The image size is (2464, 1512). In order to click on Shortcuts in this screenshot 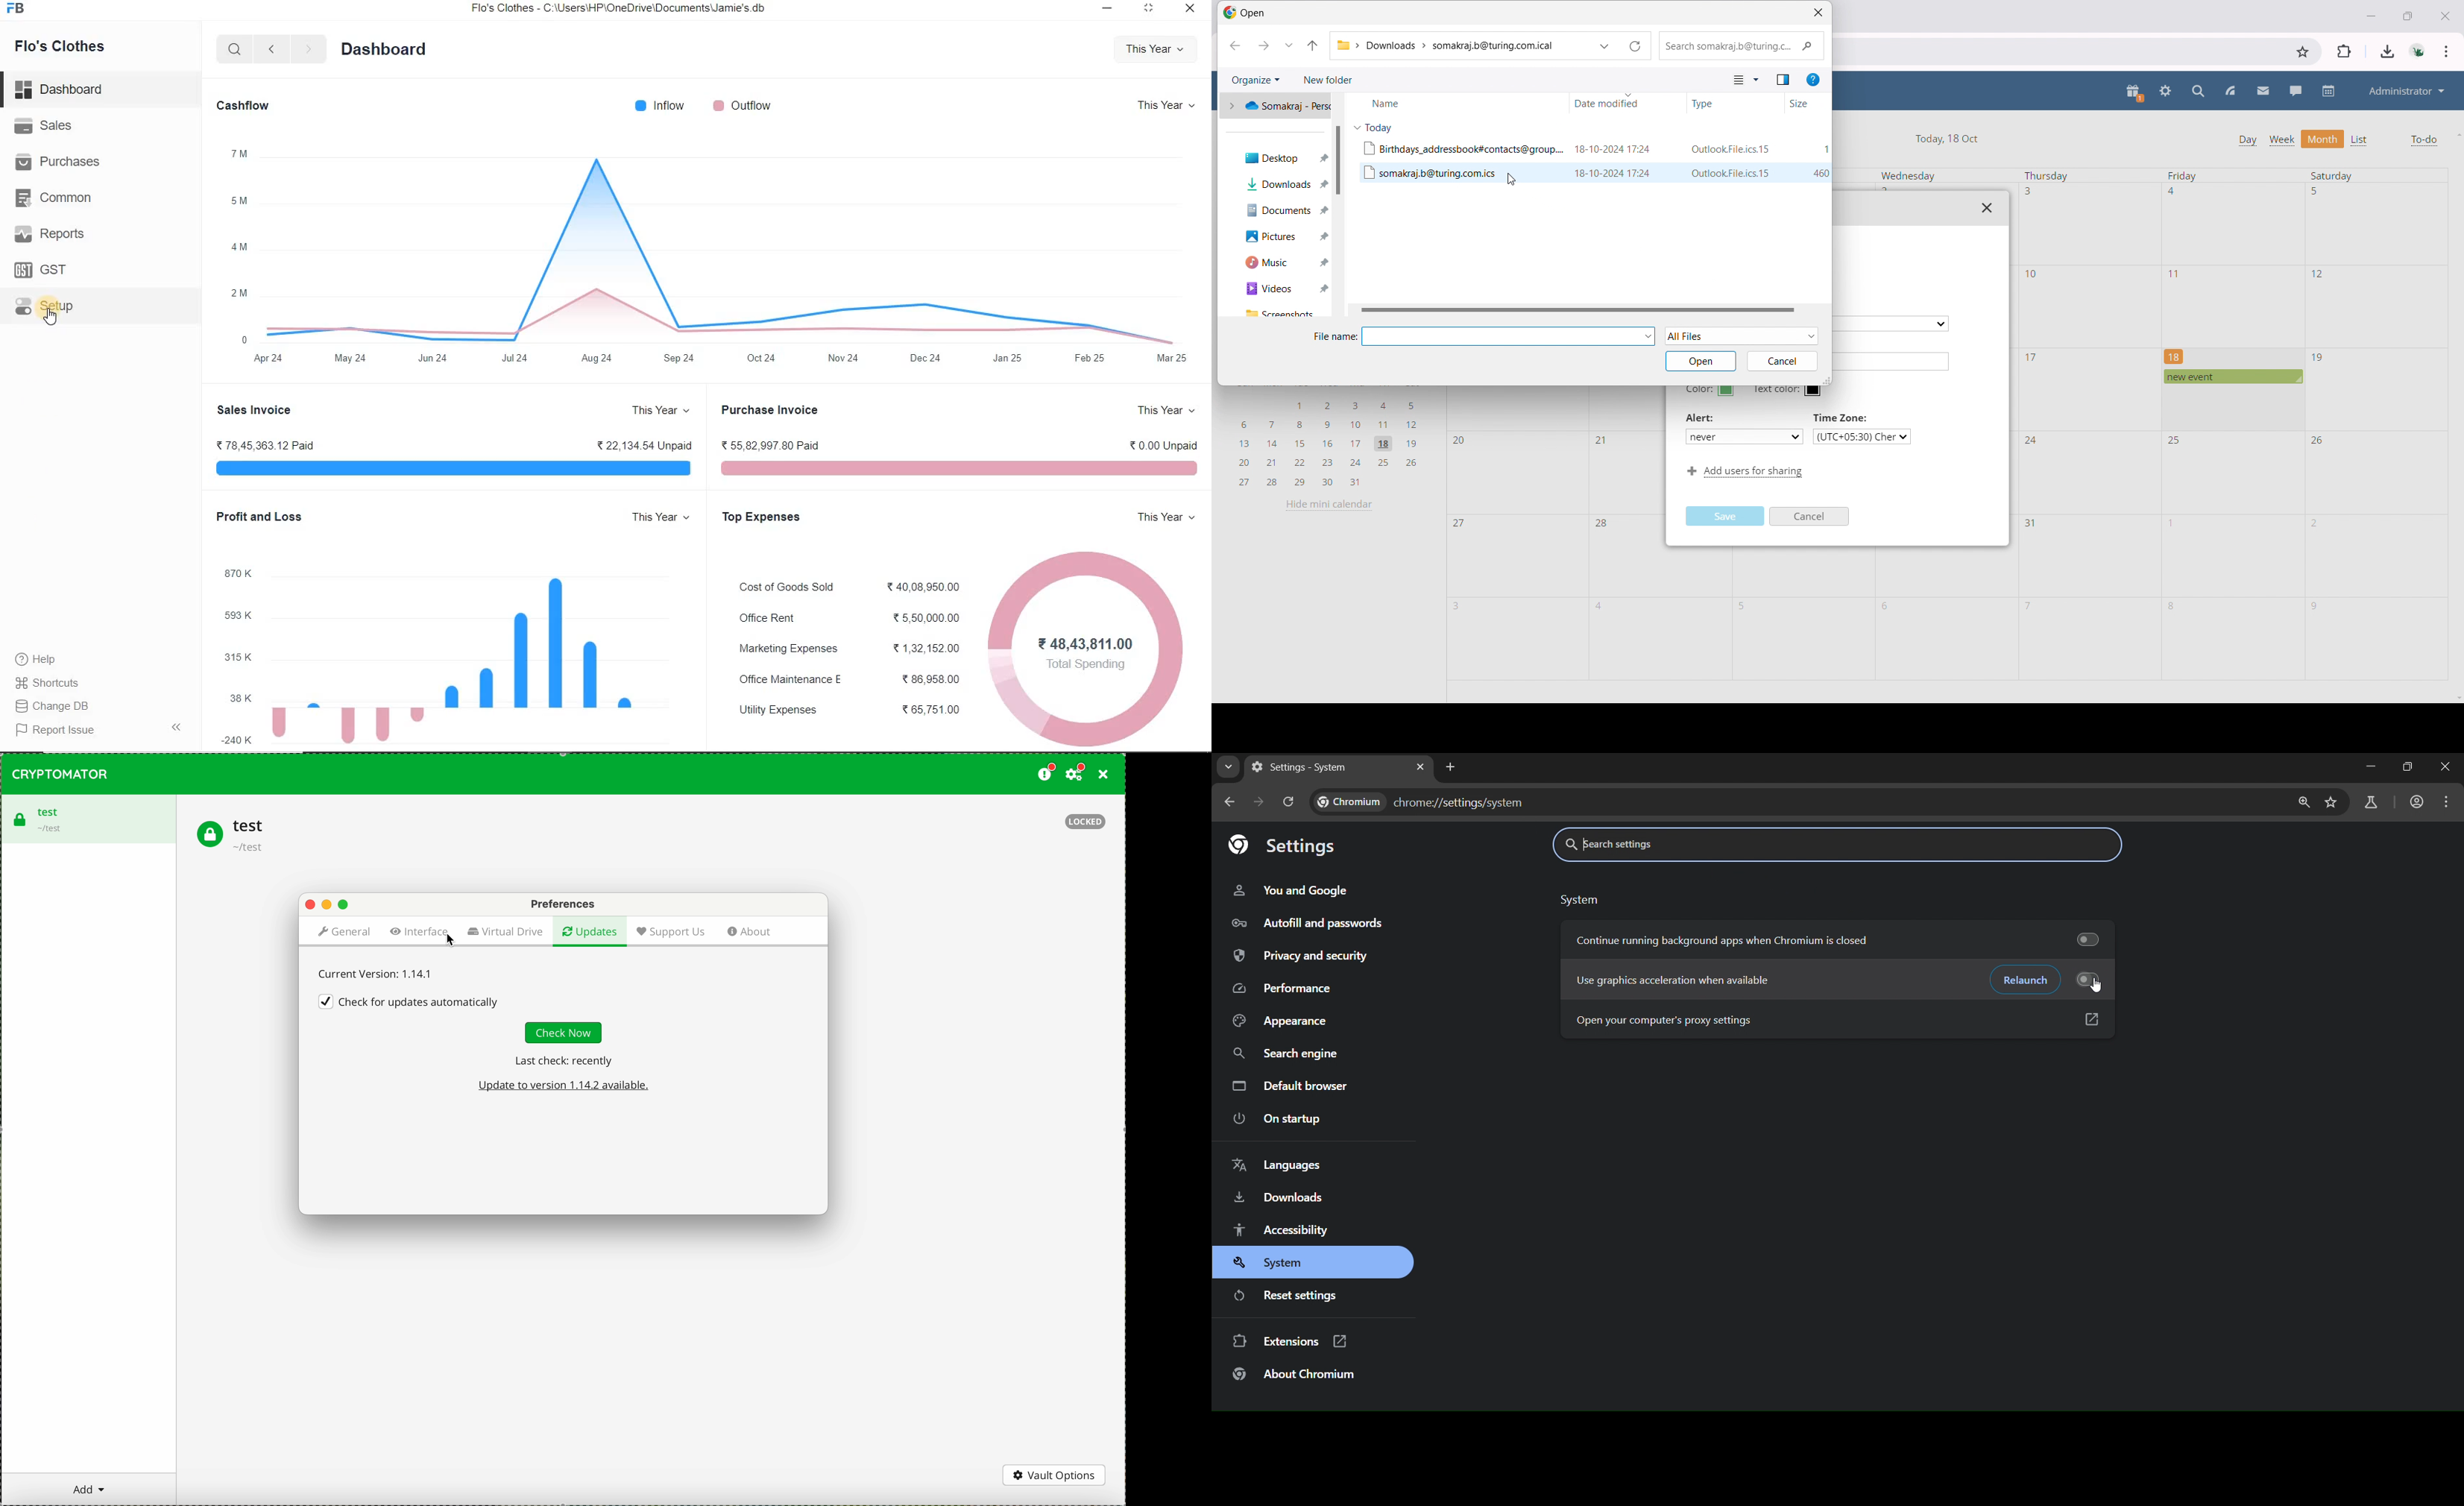, I will do `click(48, 683)`.